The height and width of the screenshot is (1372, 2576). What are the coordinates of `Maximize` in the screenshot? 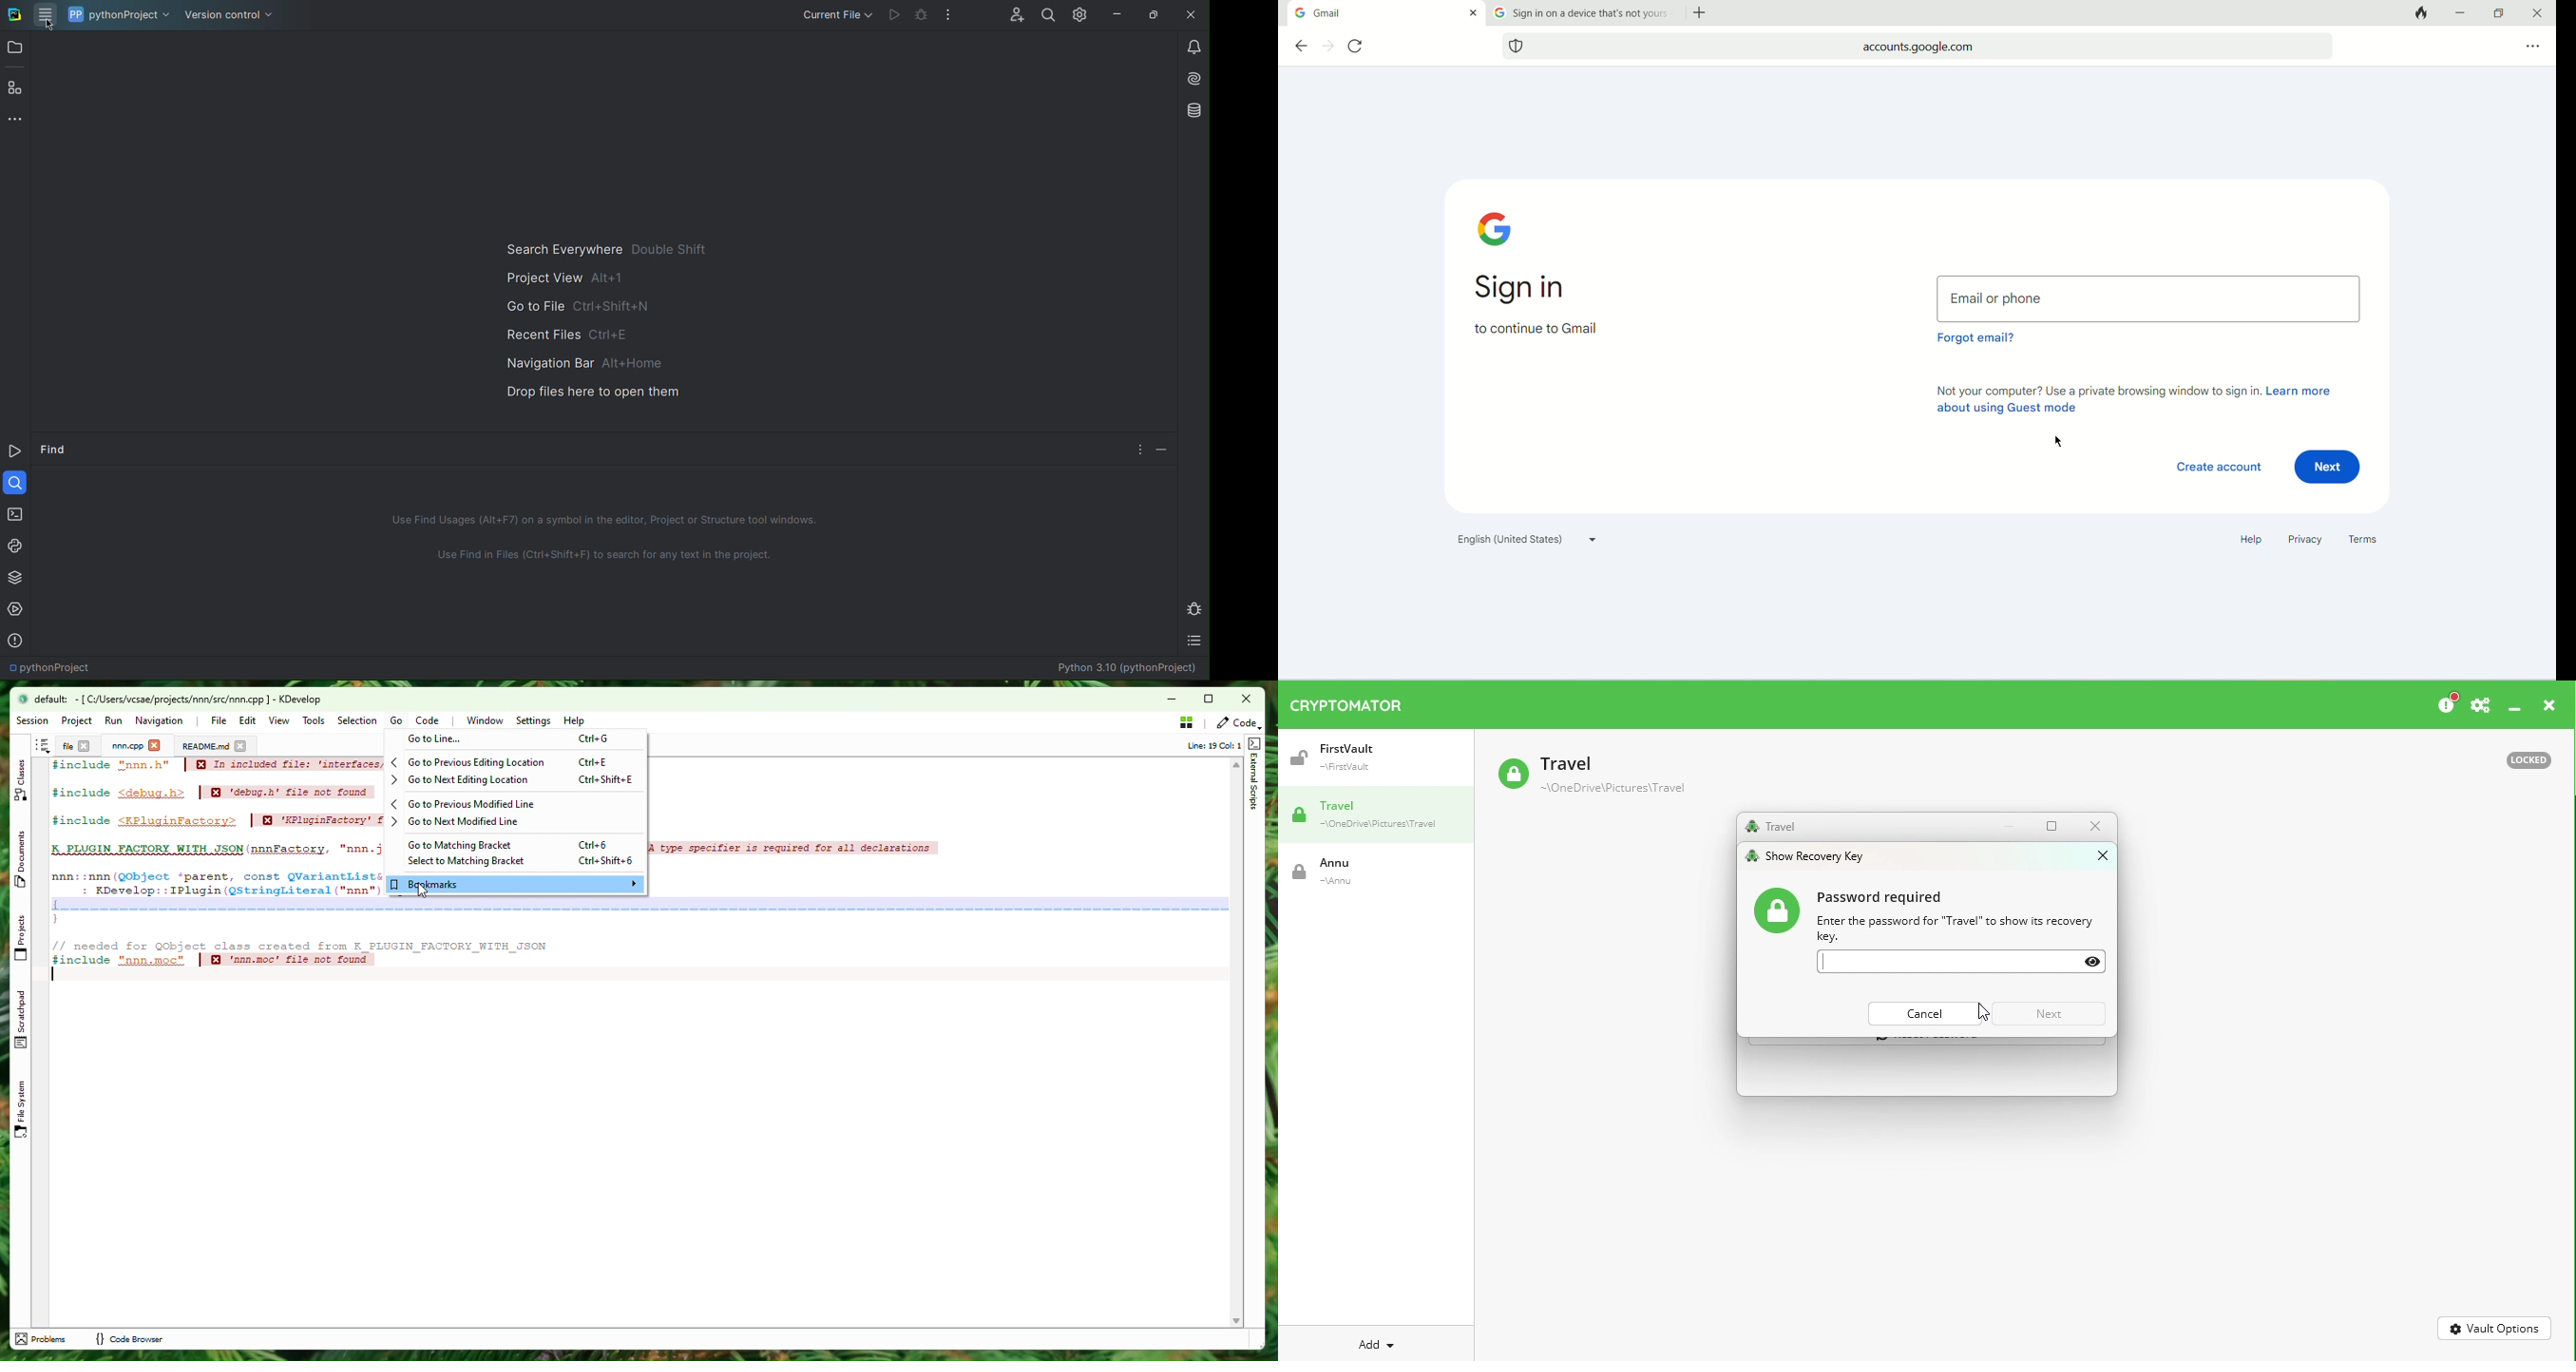 It's located at (1156, 16).